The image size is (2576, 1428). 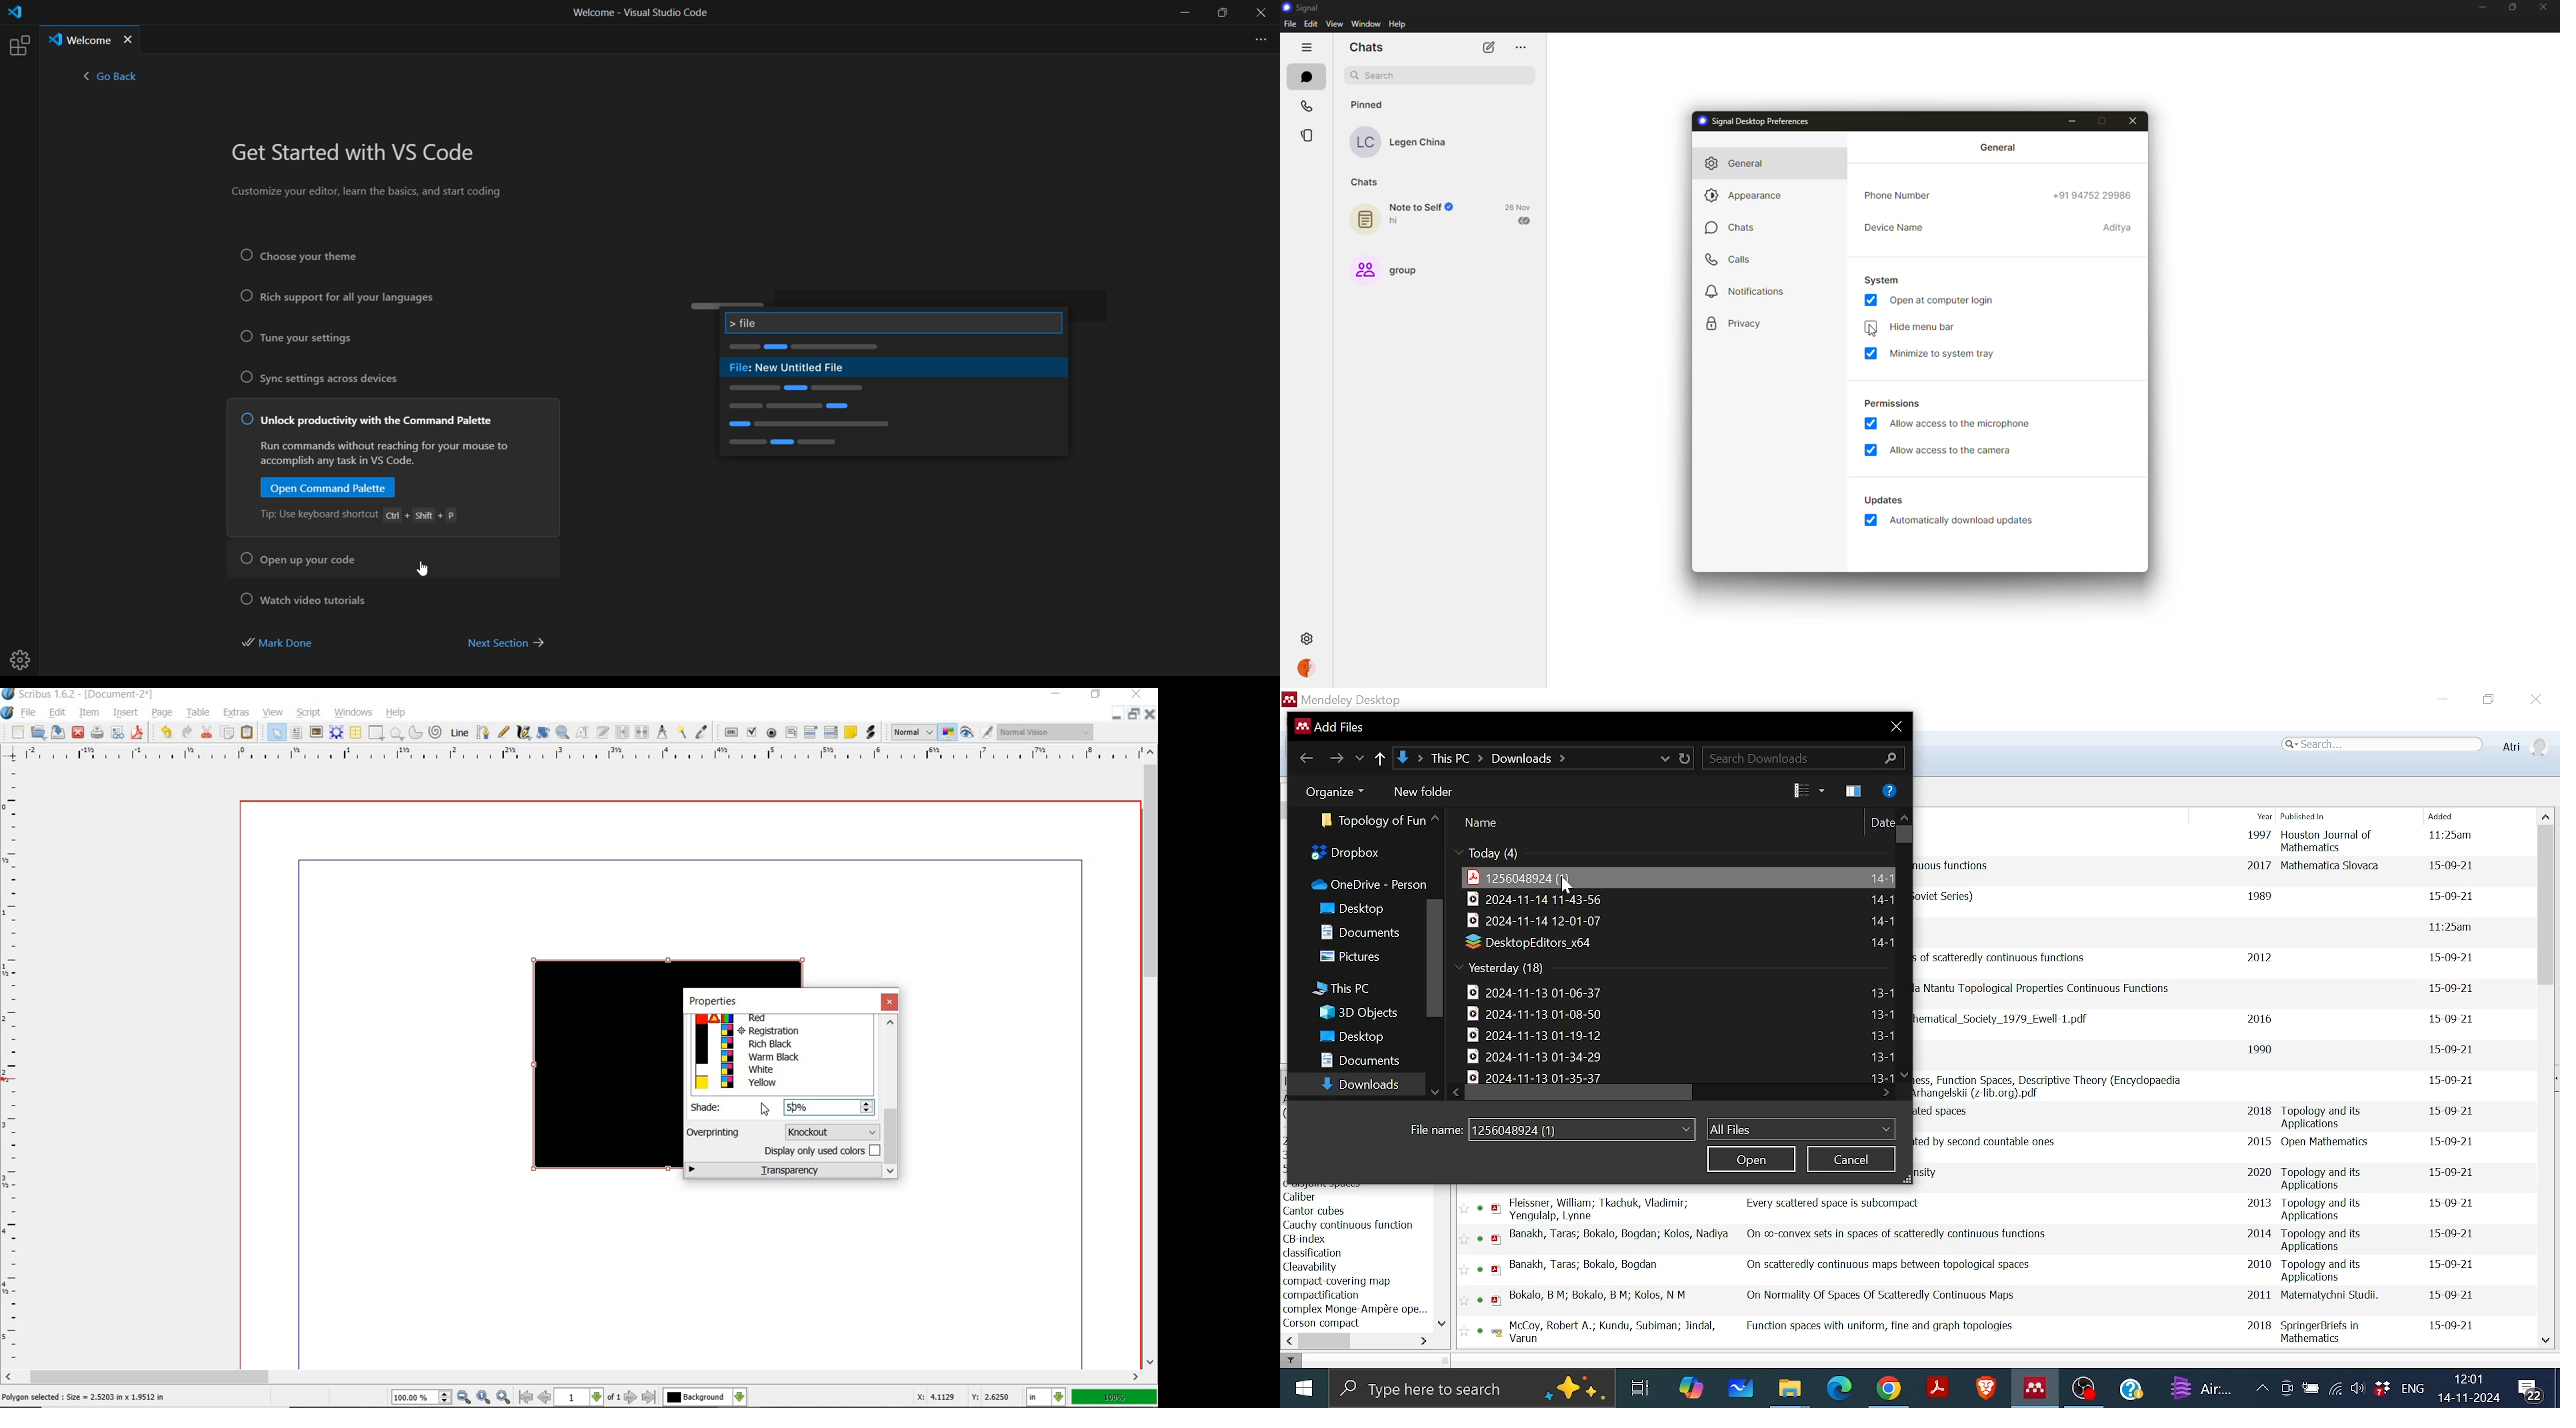 What do you see at coordinates (1870, 520) in the screenshot?
I see `enabled` at bounding box center [1870, 520].